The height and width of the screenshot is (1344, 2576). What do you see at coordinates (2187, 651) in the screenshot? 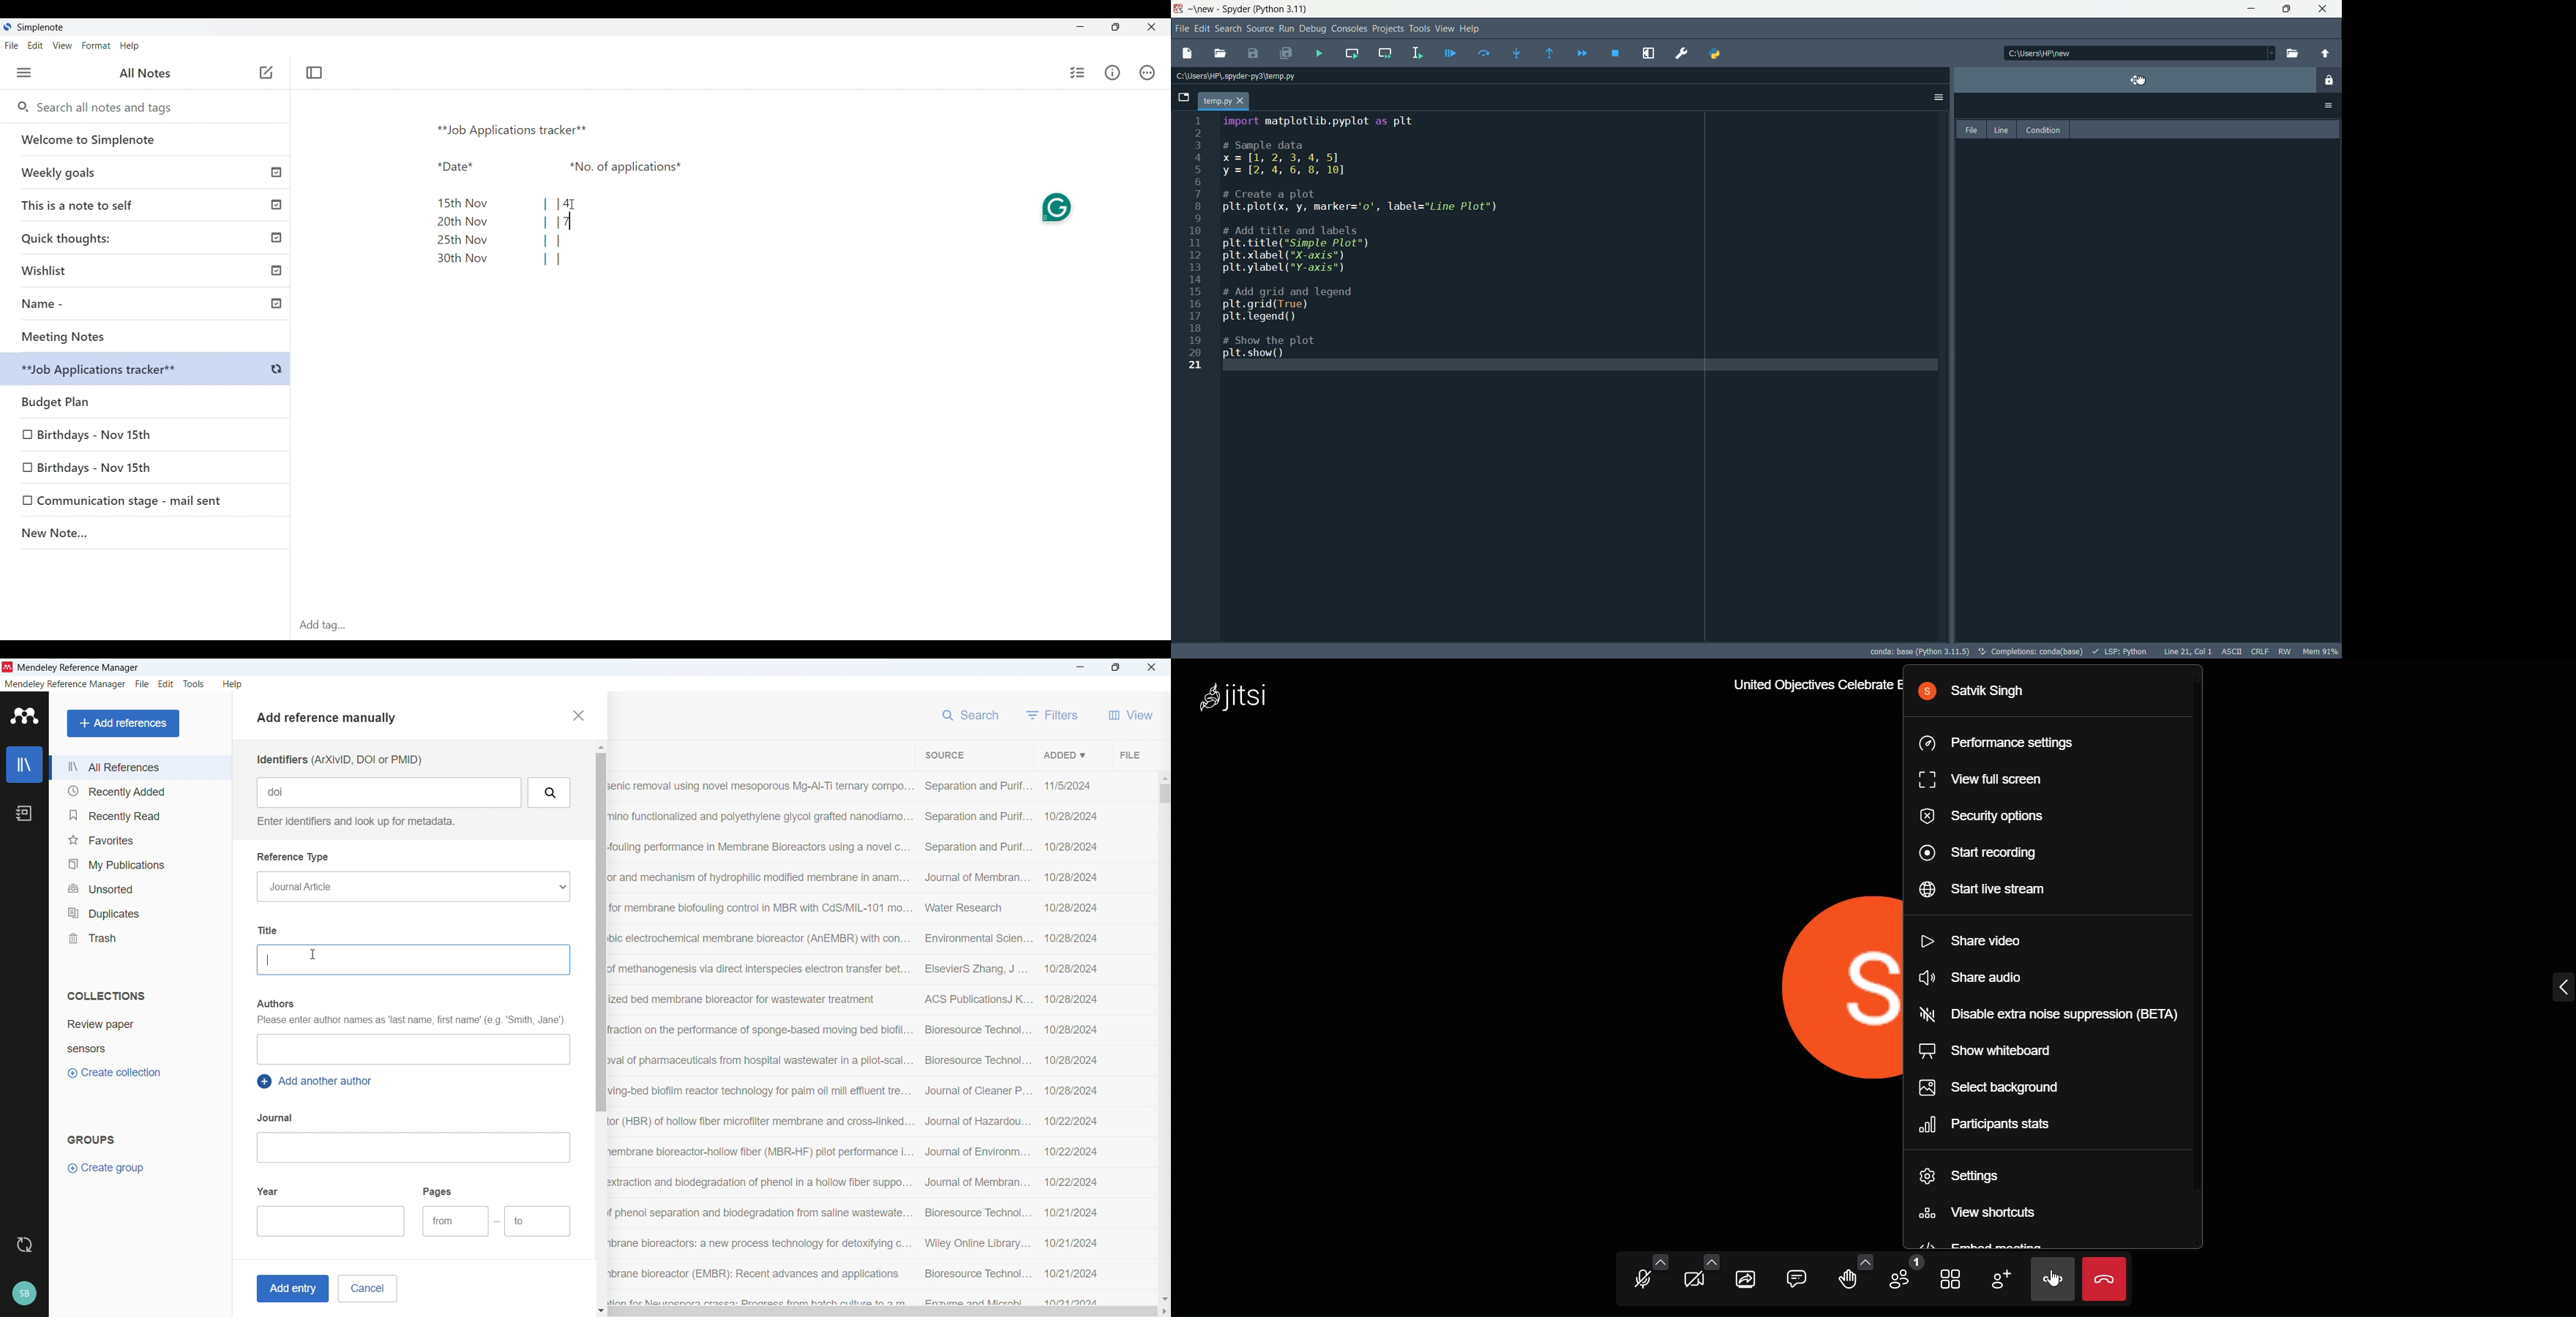
I see `line 21, Col 1` at bounding box center [2187, 651].